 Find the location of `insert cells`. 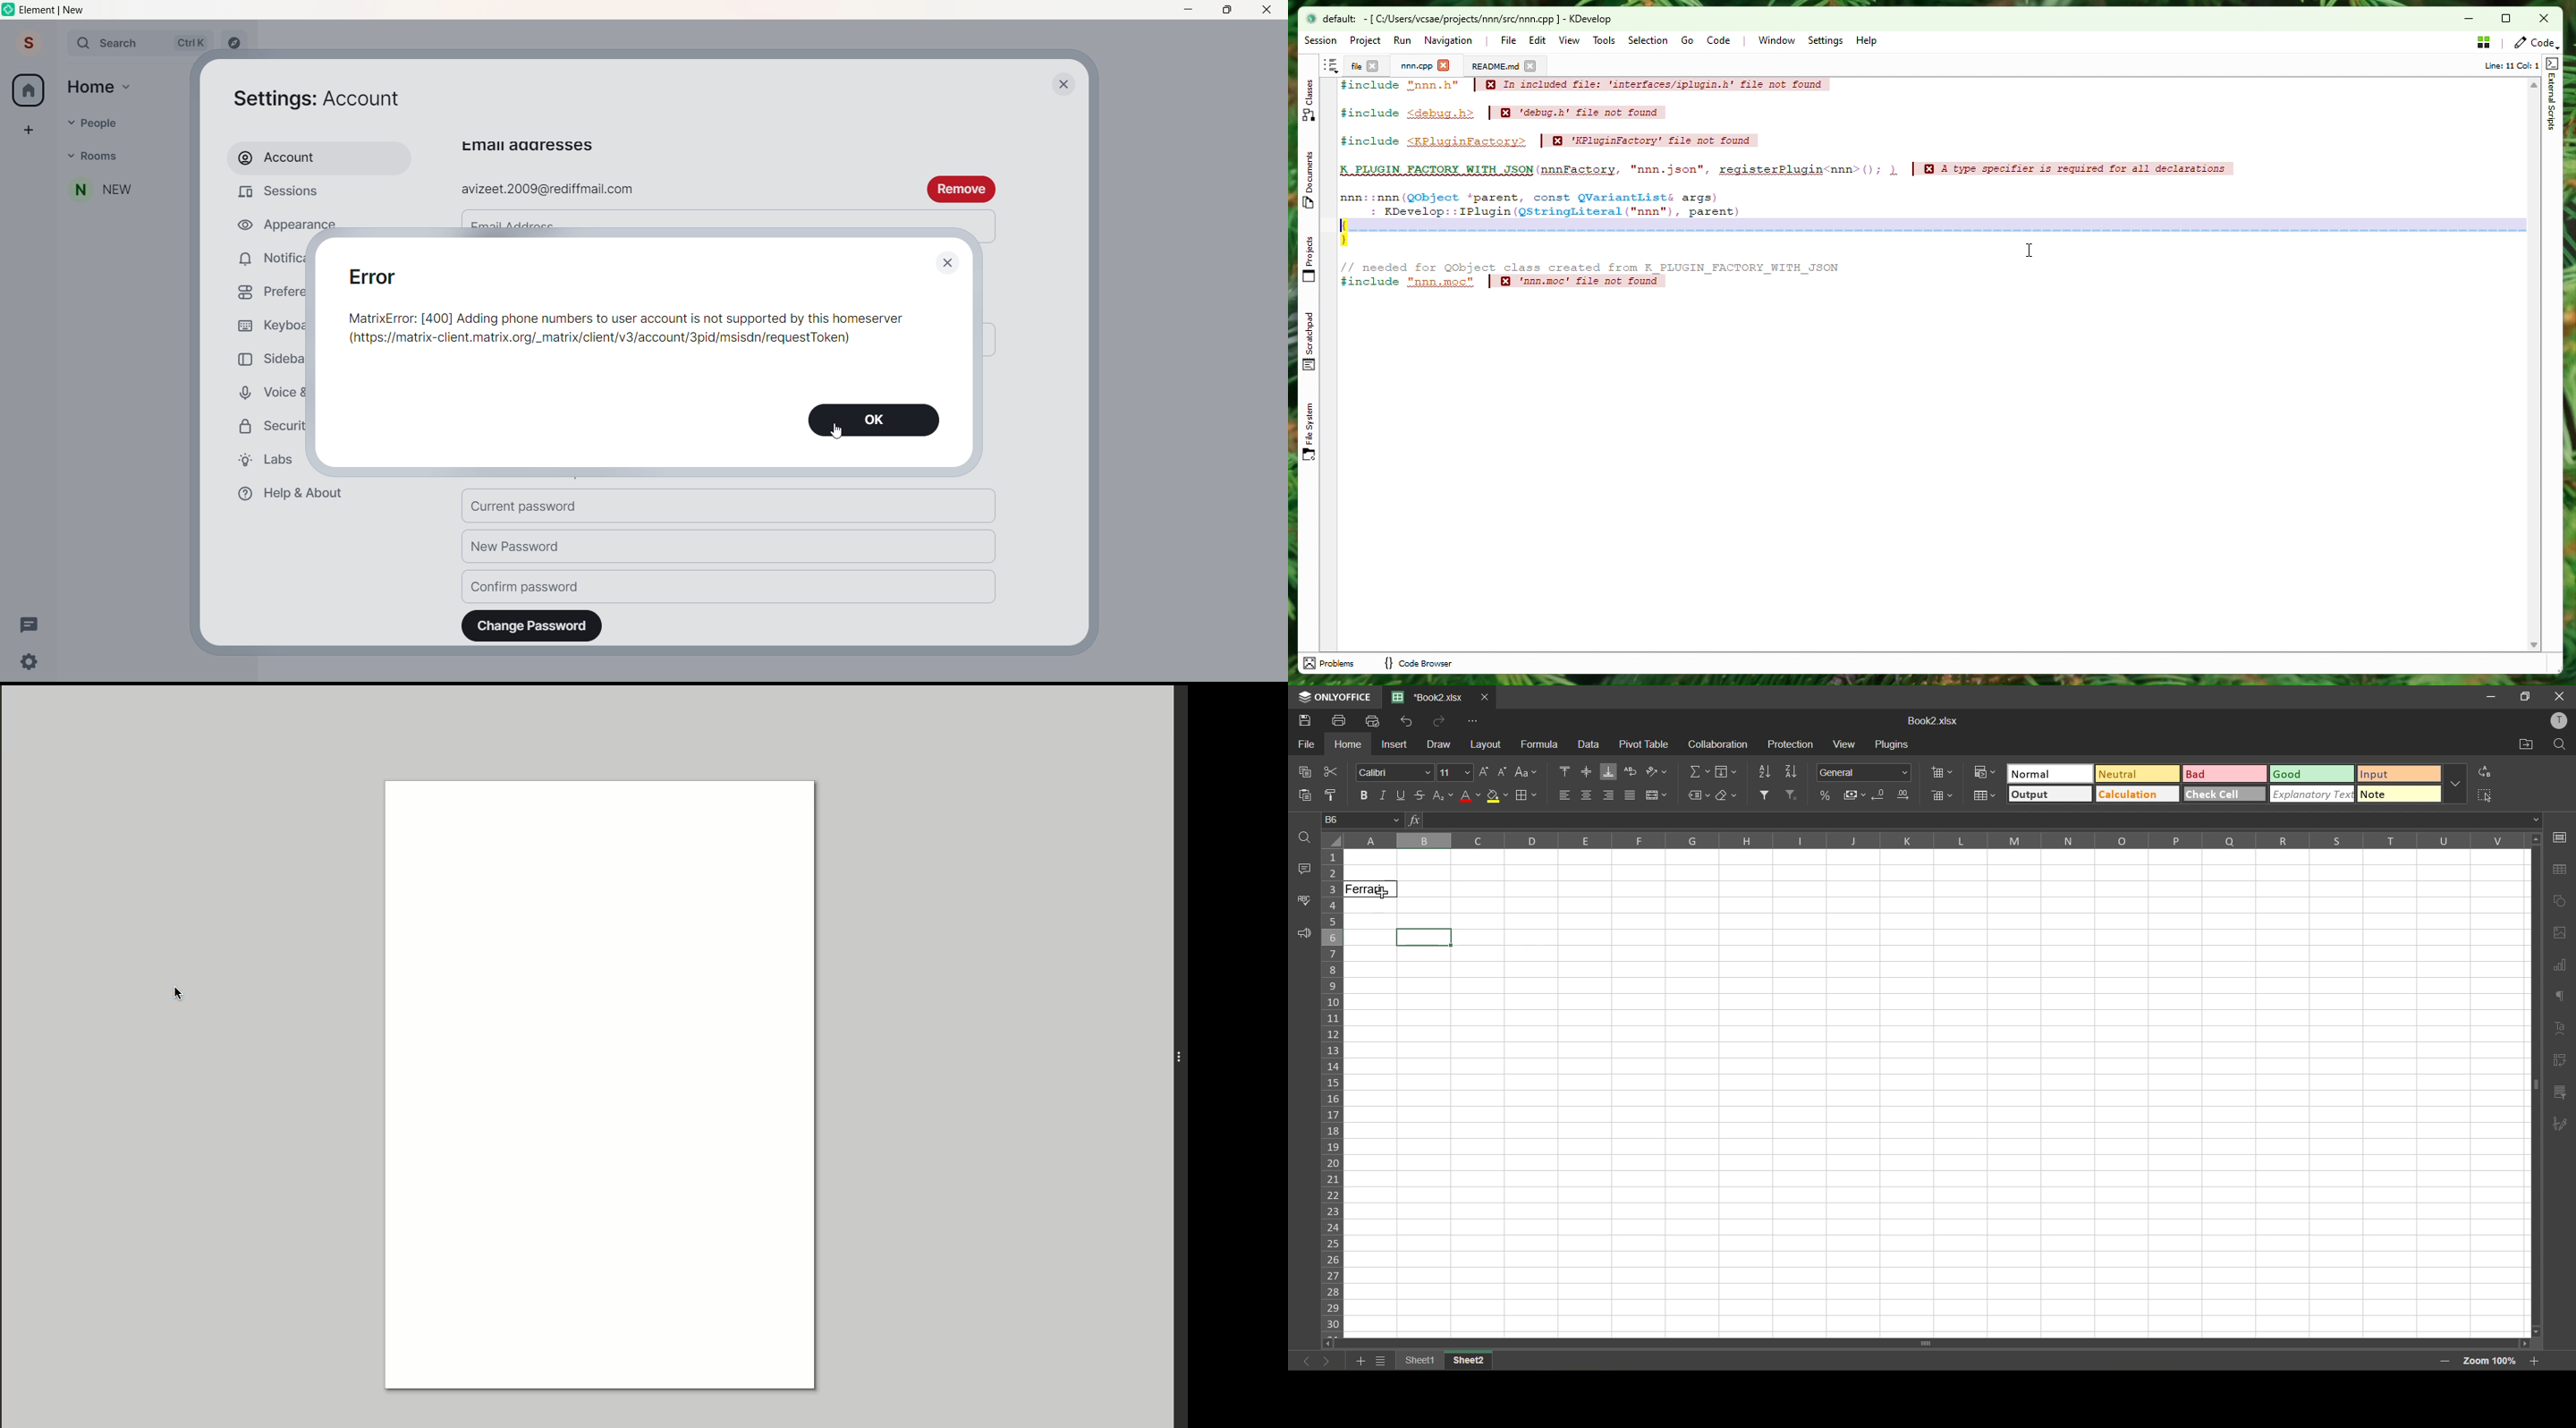

insert cells is located at coordinates (1944, 775).